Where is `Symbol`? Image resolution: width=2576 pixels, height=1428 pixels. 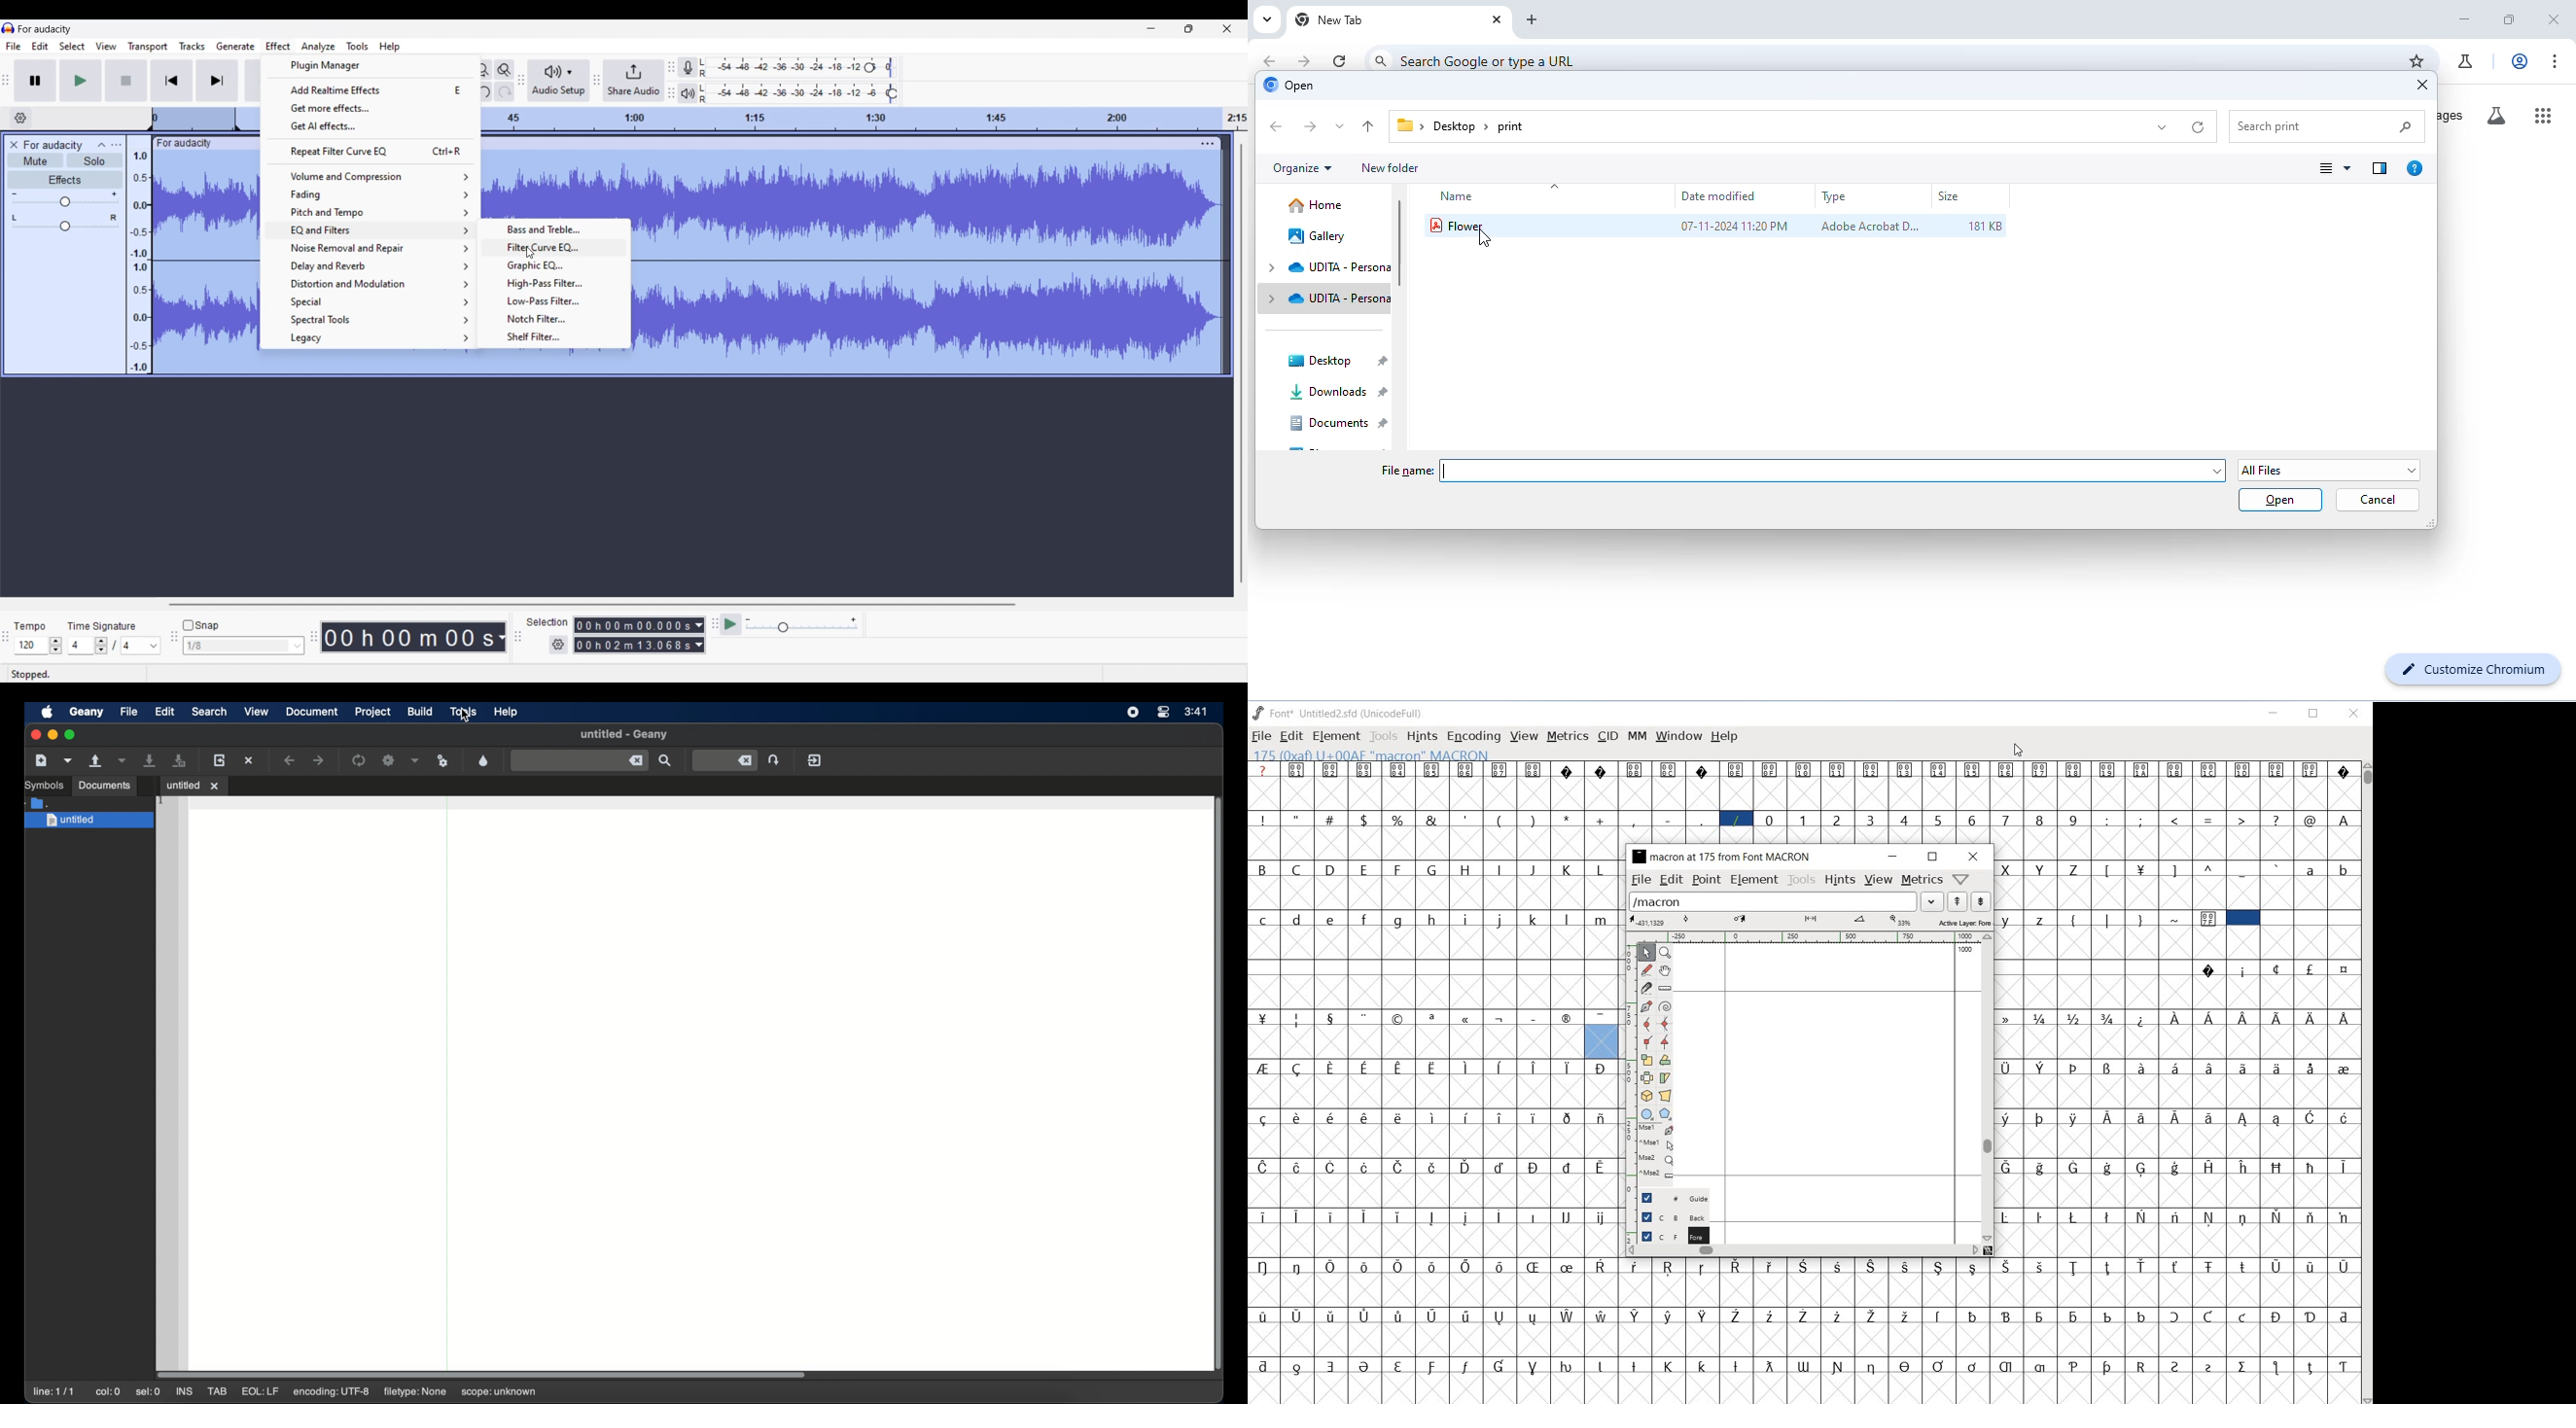
Symbol is located at coordinates (2210, 1018).